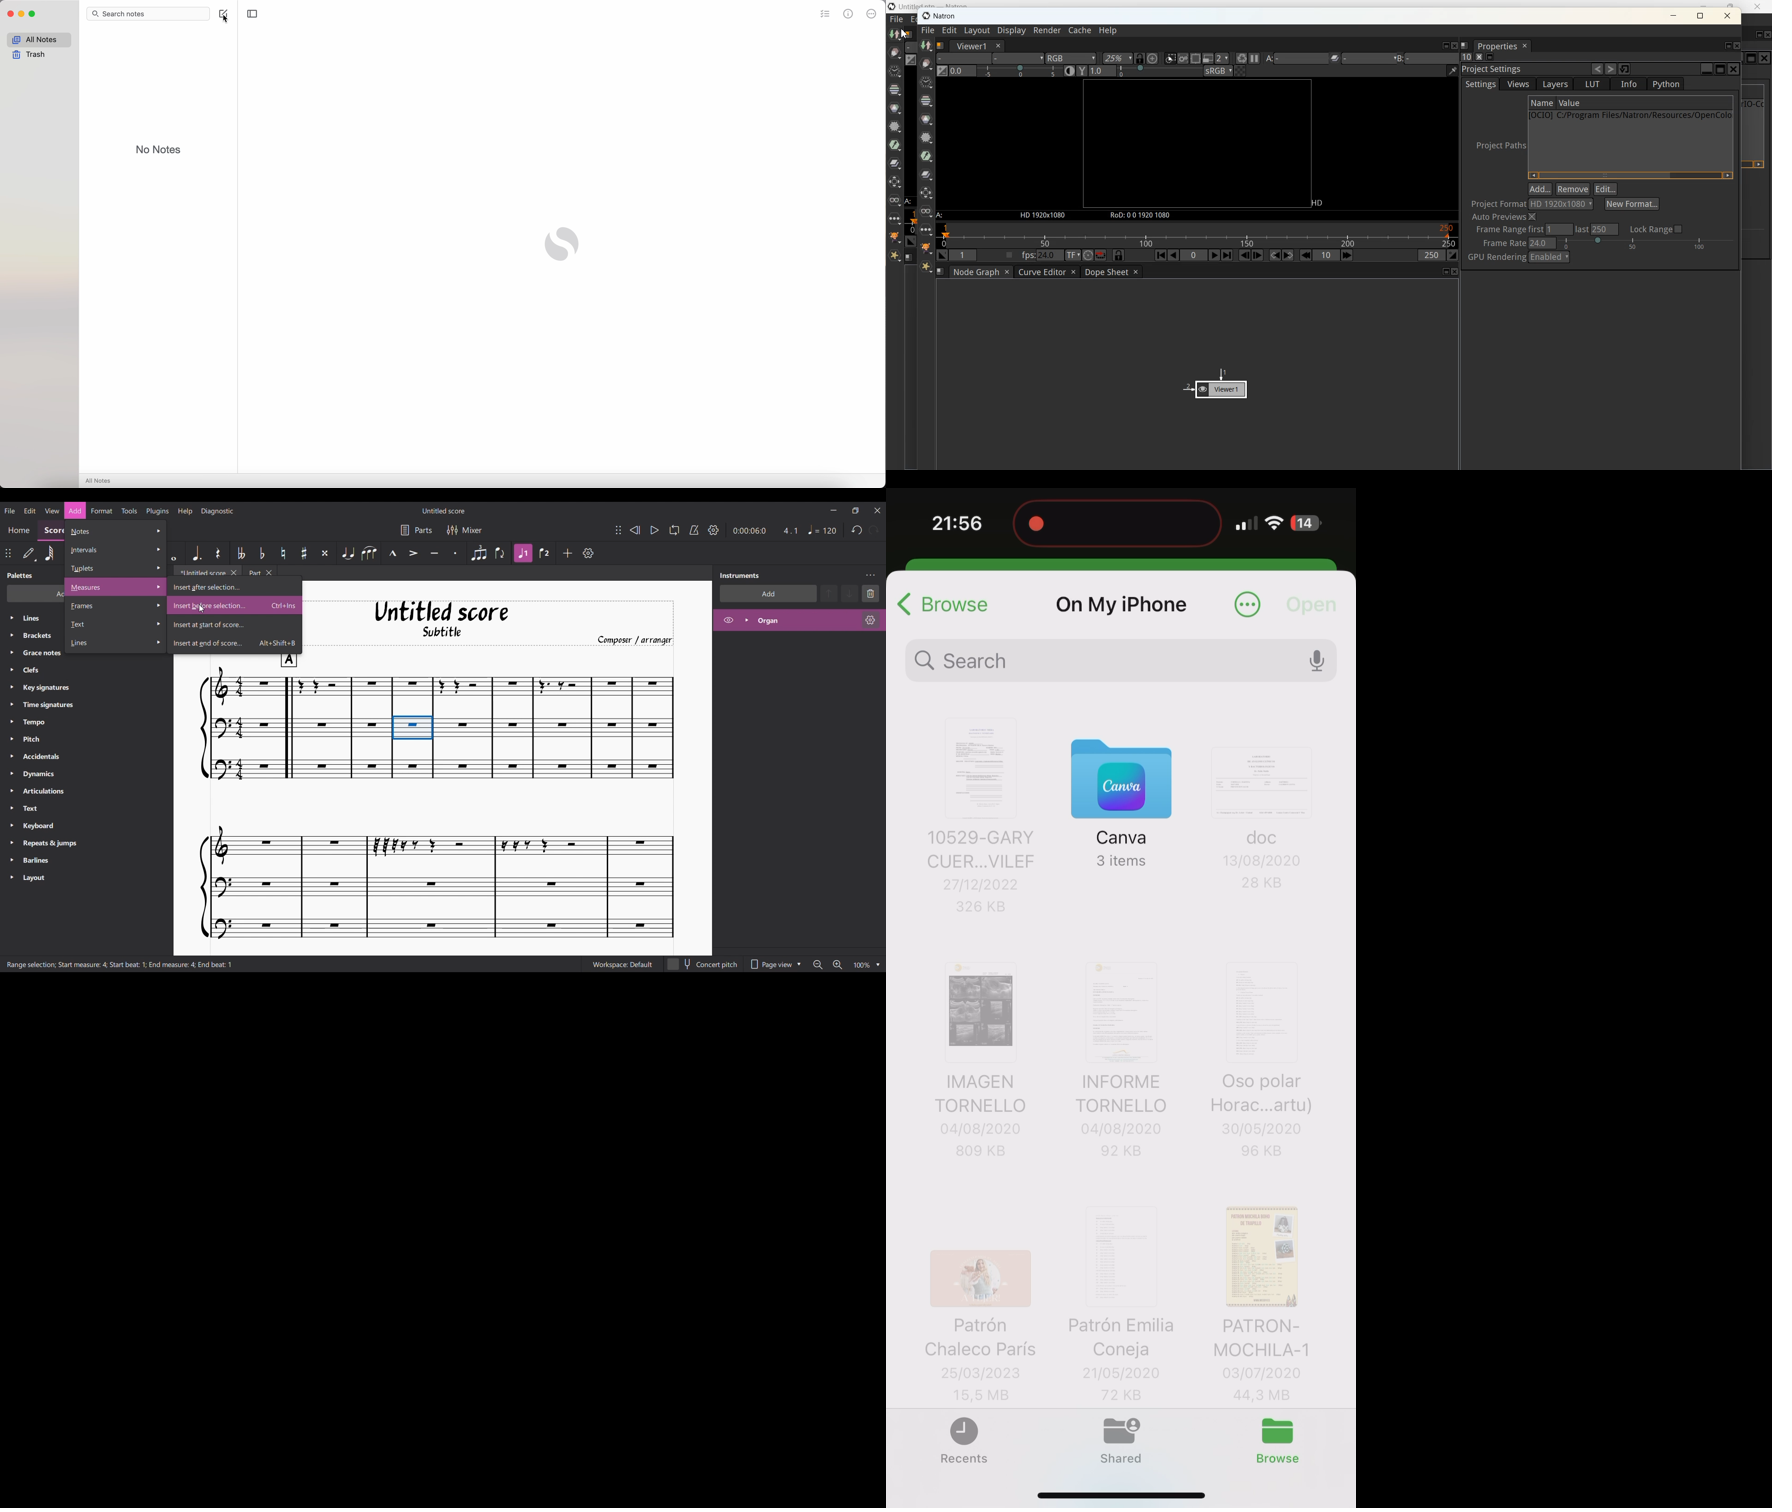 The width and height of the screenshot is (1792, 1512). What do you see at coordinates (956, 525) in the screenshot?
I see `21:56` at bounding box center [956, 525].